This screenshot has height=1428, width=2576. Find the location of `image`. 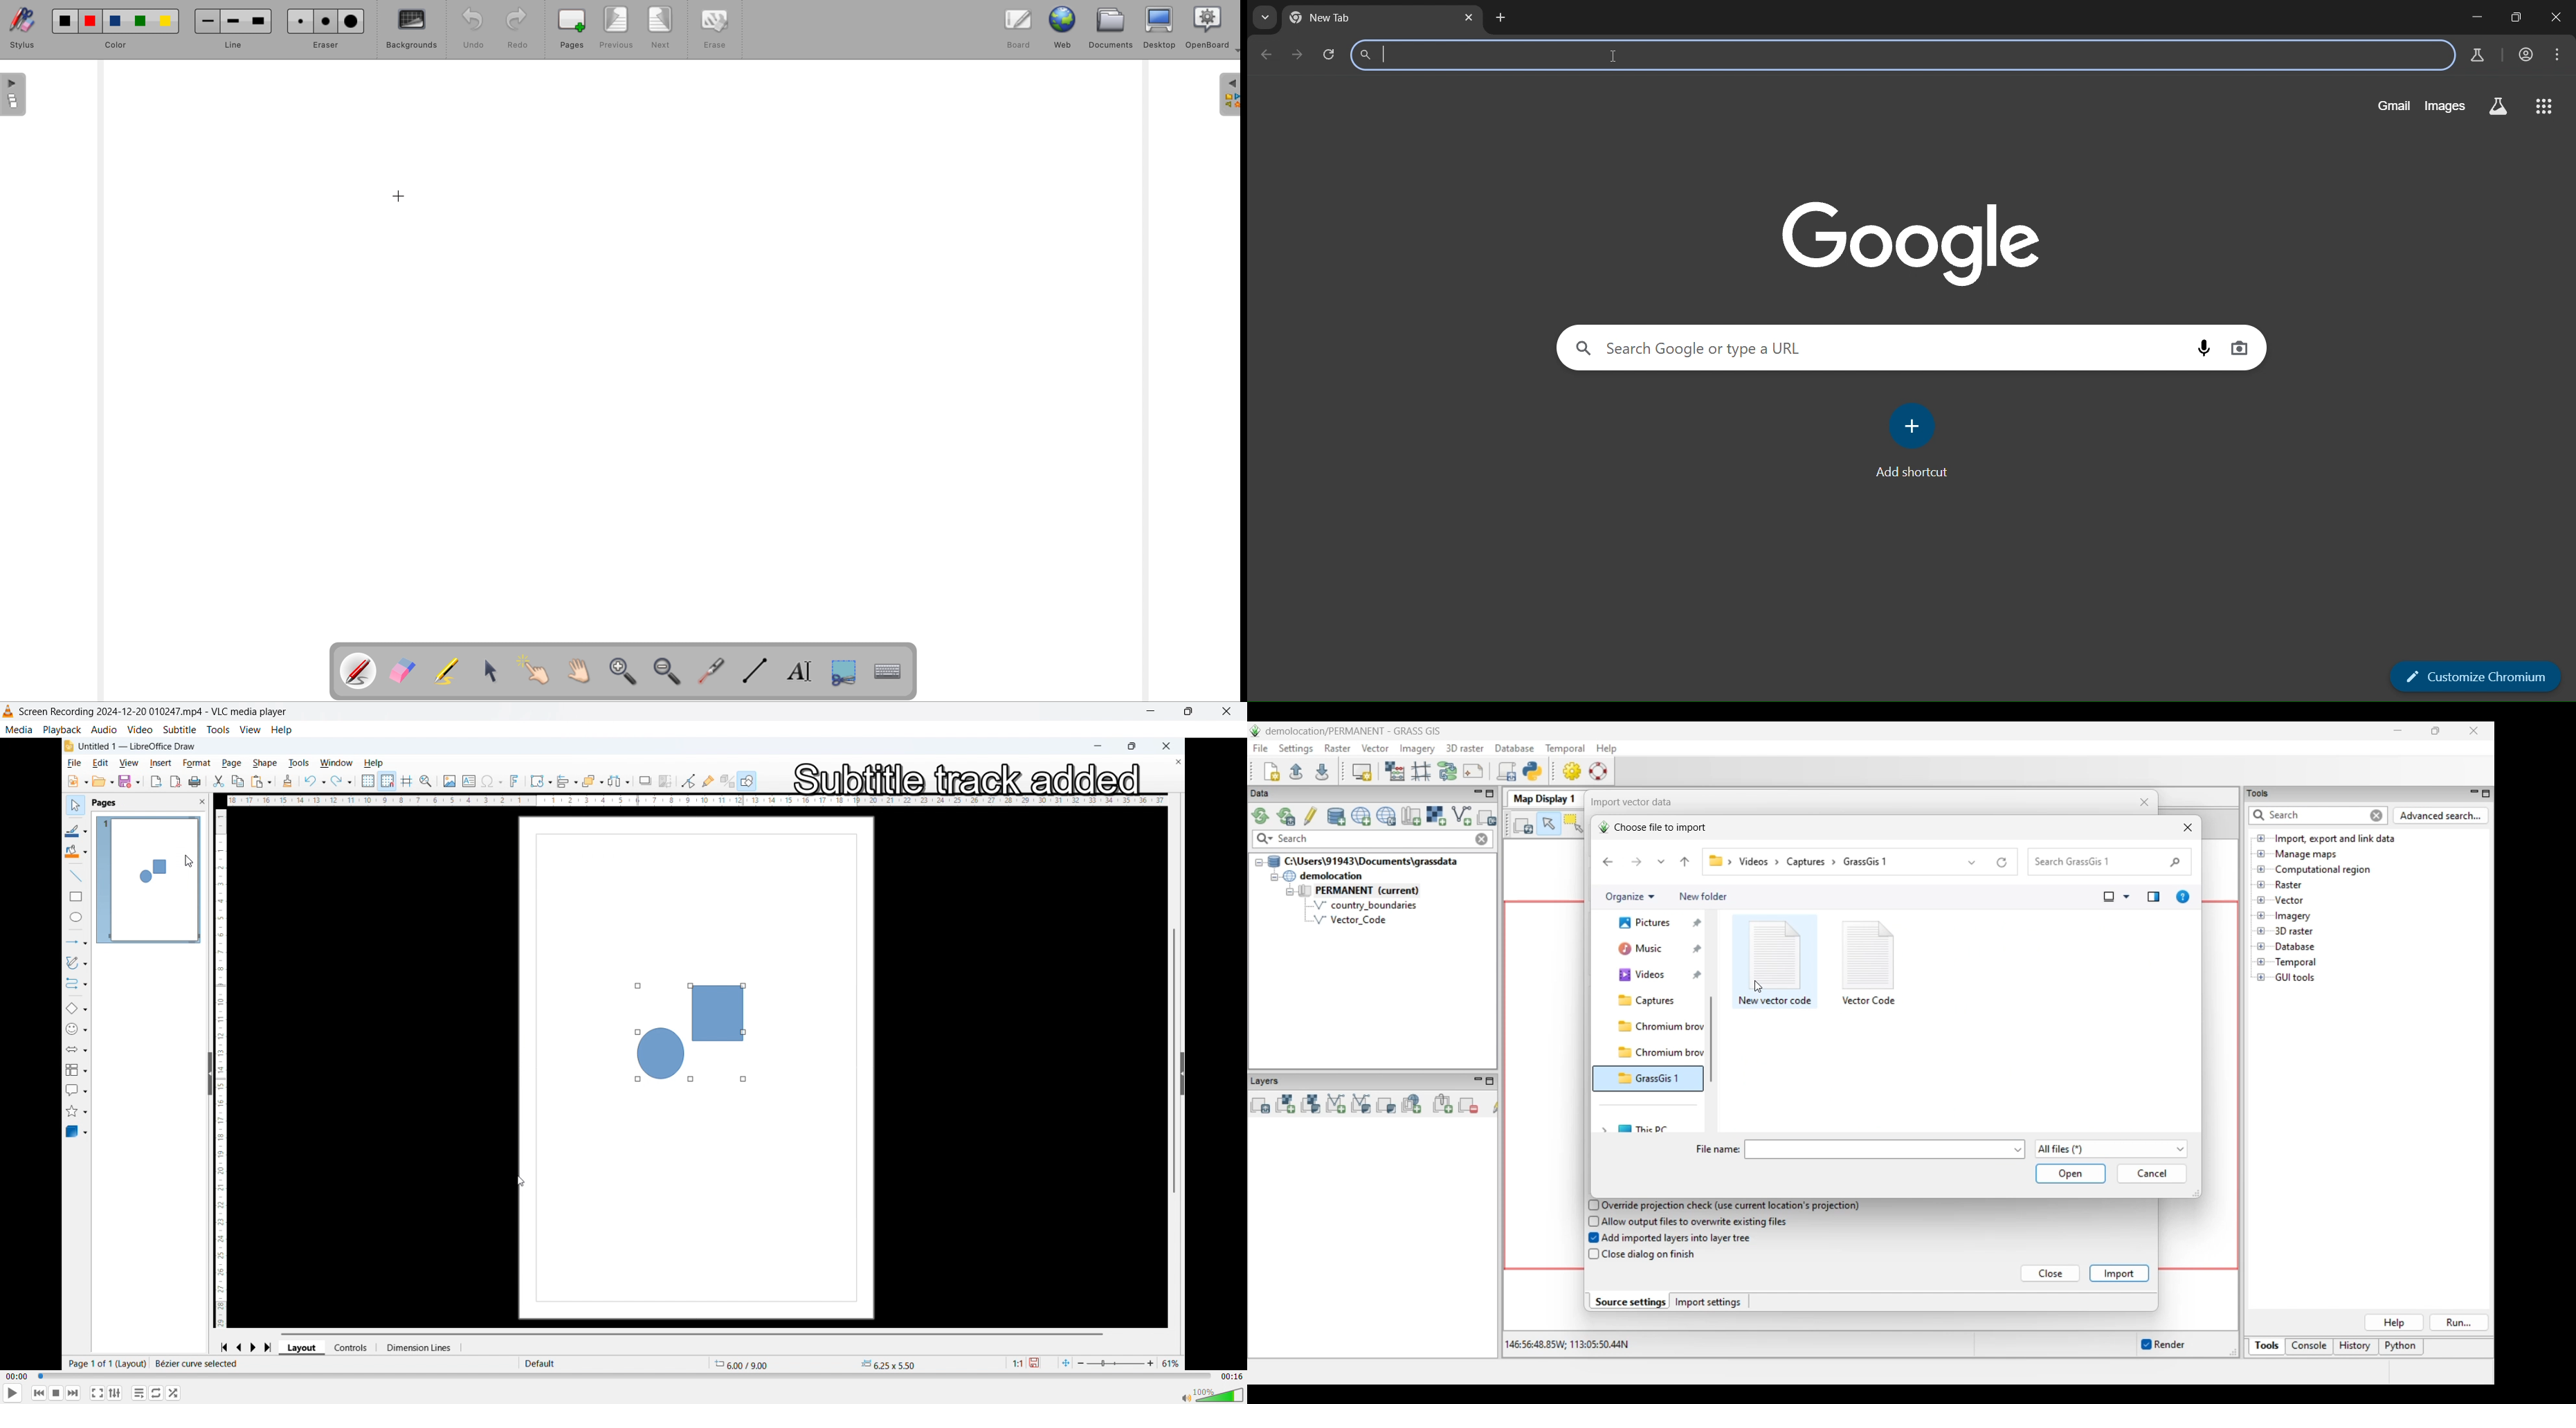

image is located at coordinates (448, 781).